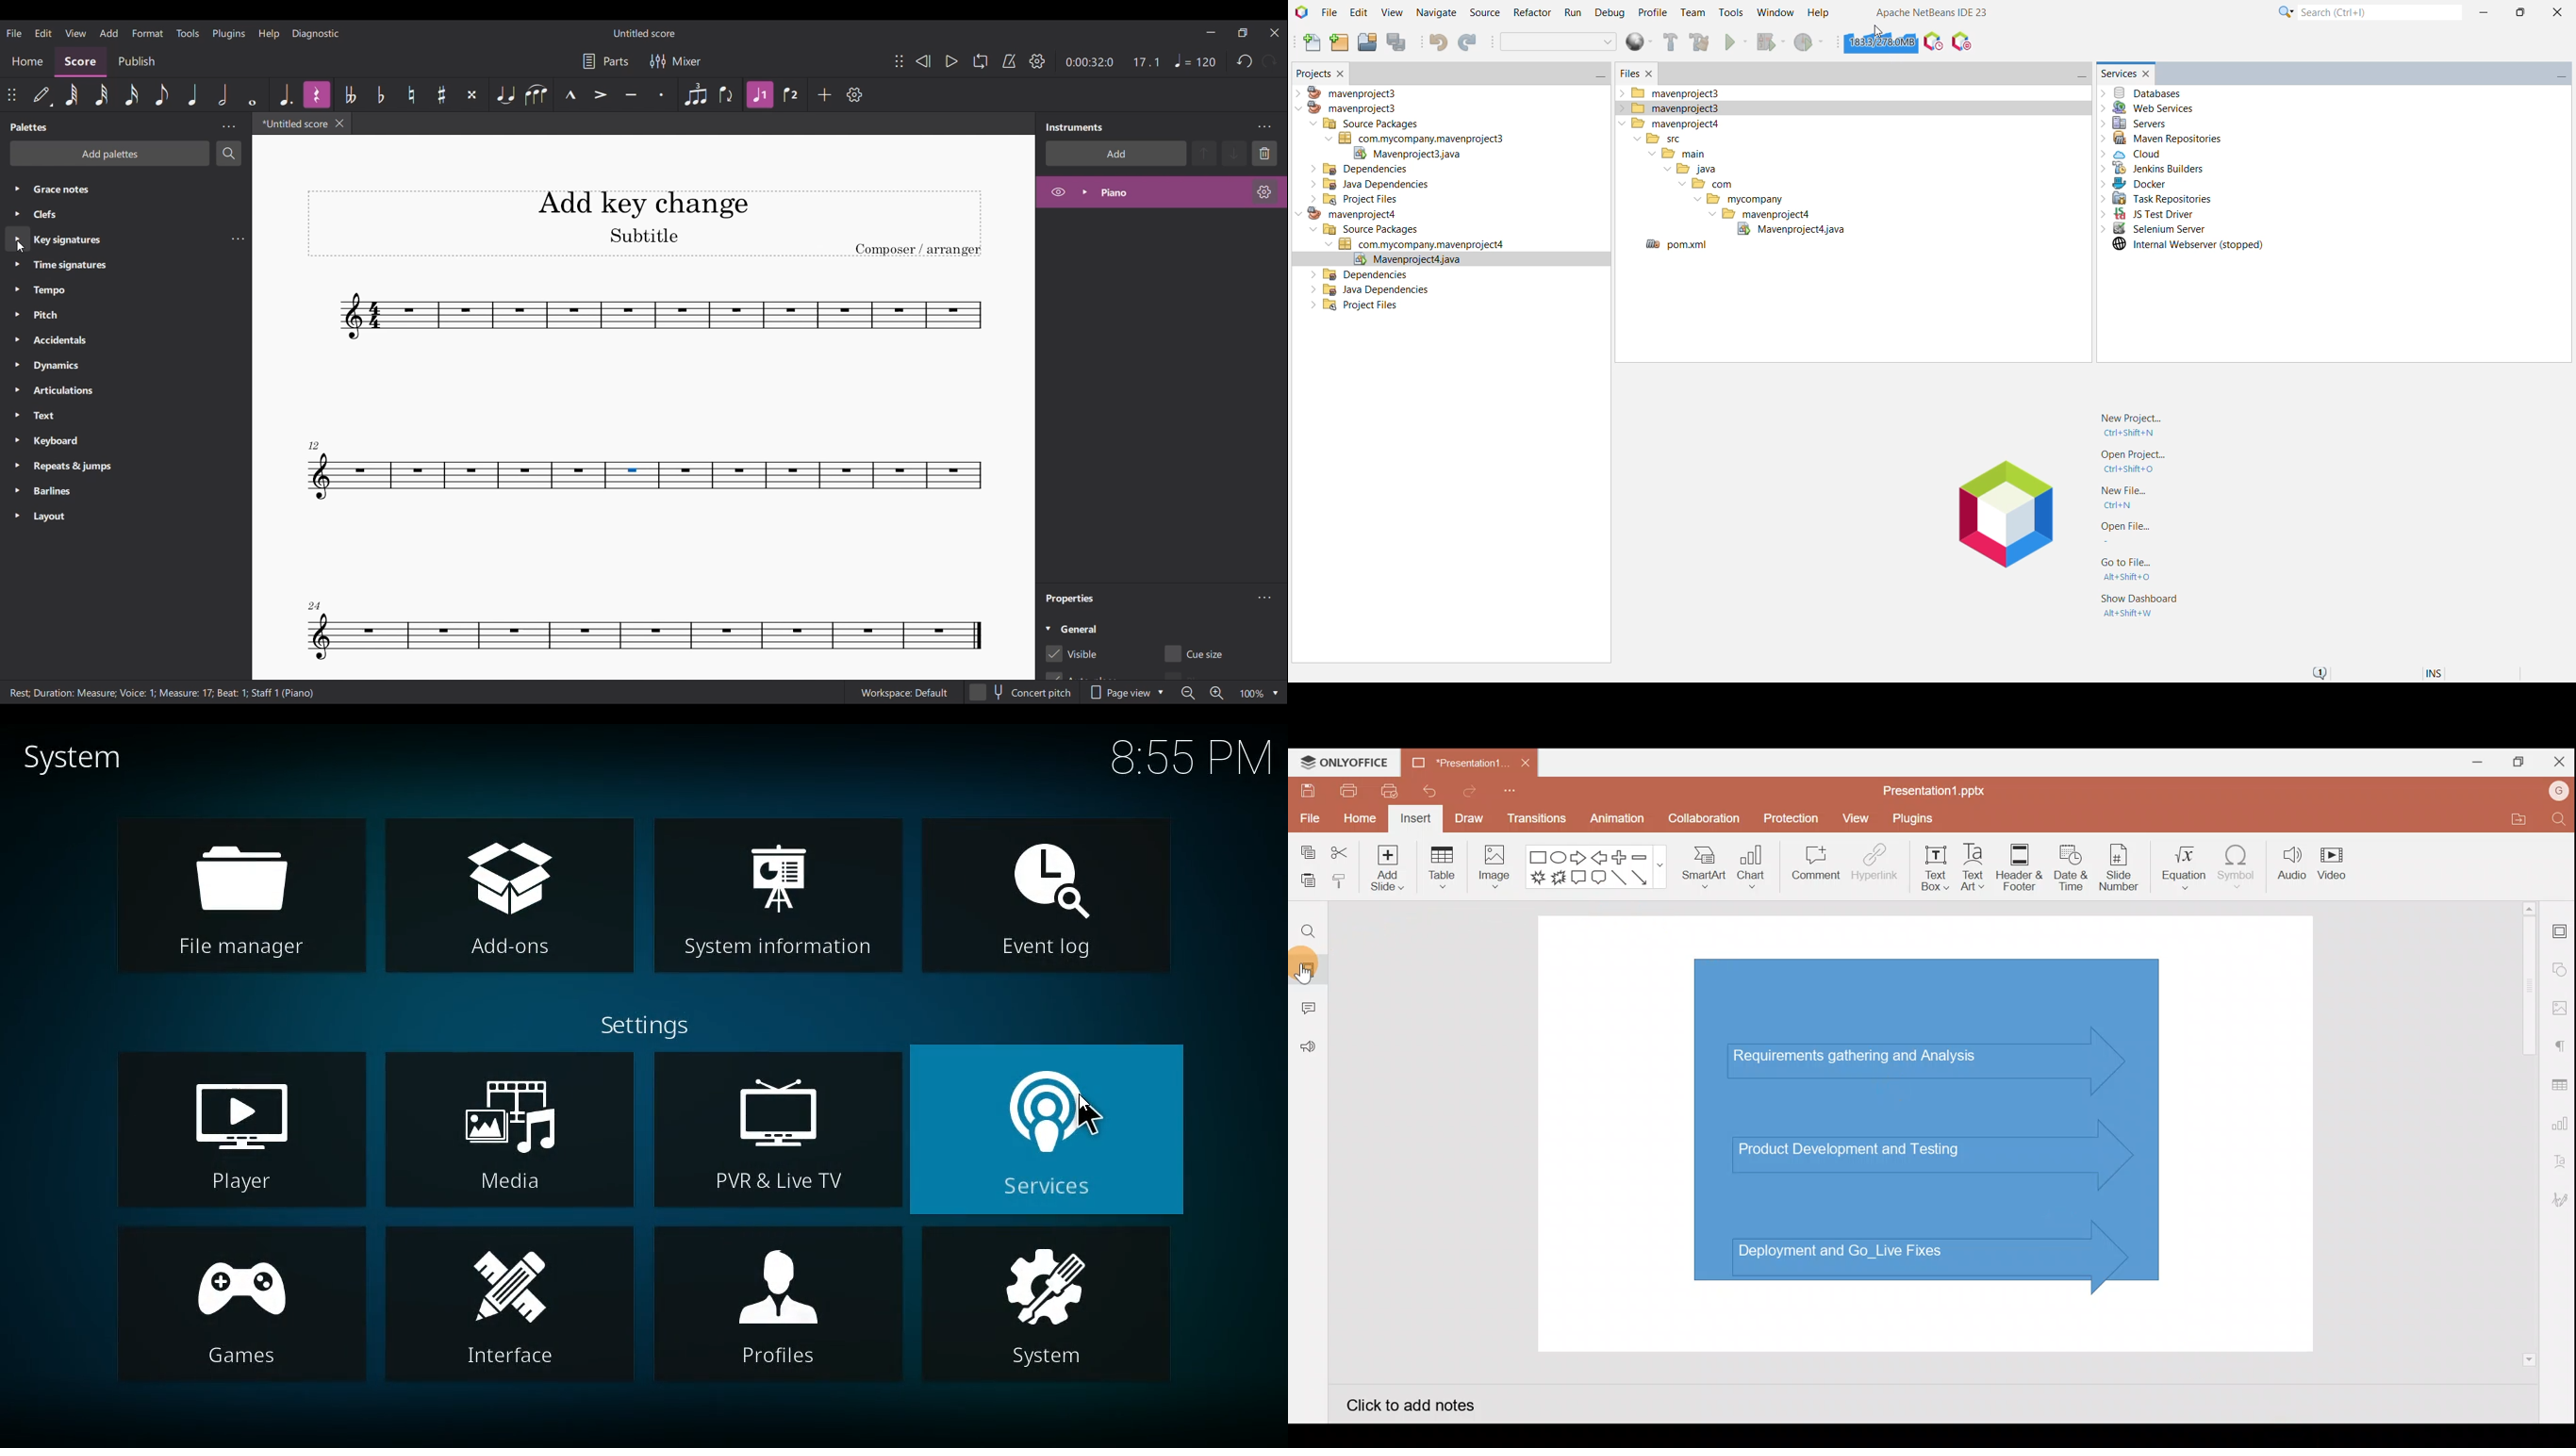  What do you see at coordinates (1855, 820) in the screenshot?
I see `View` at bounding box center [1855, 820].